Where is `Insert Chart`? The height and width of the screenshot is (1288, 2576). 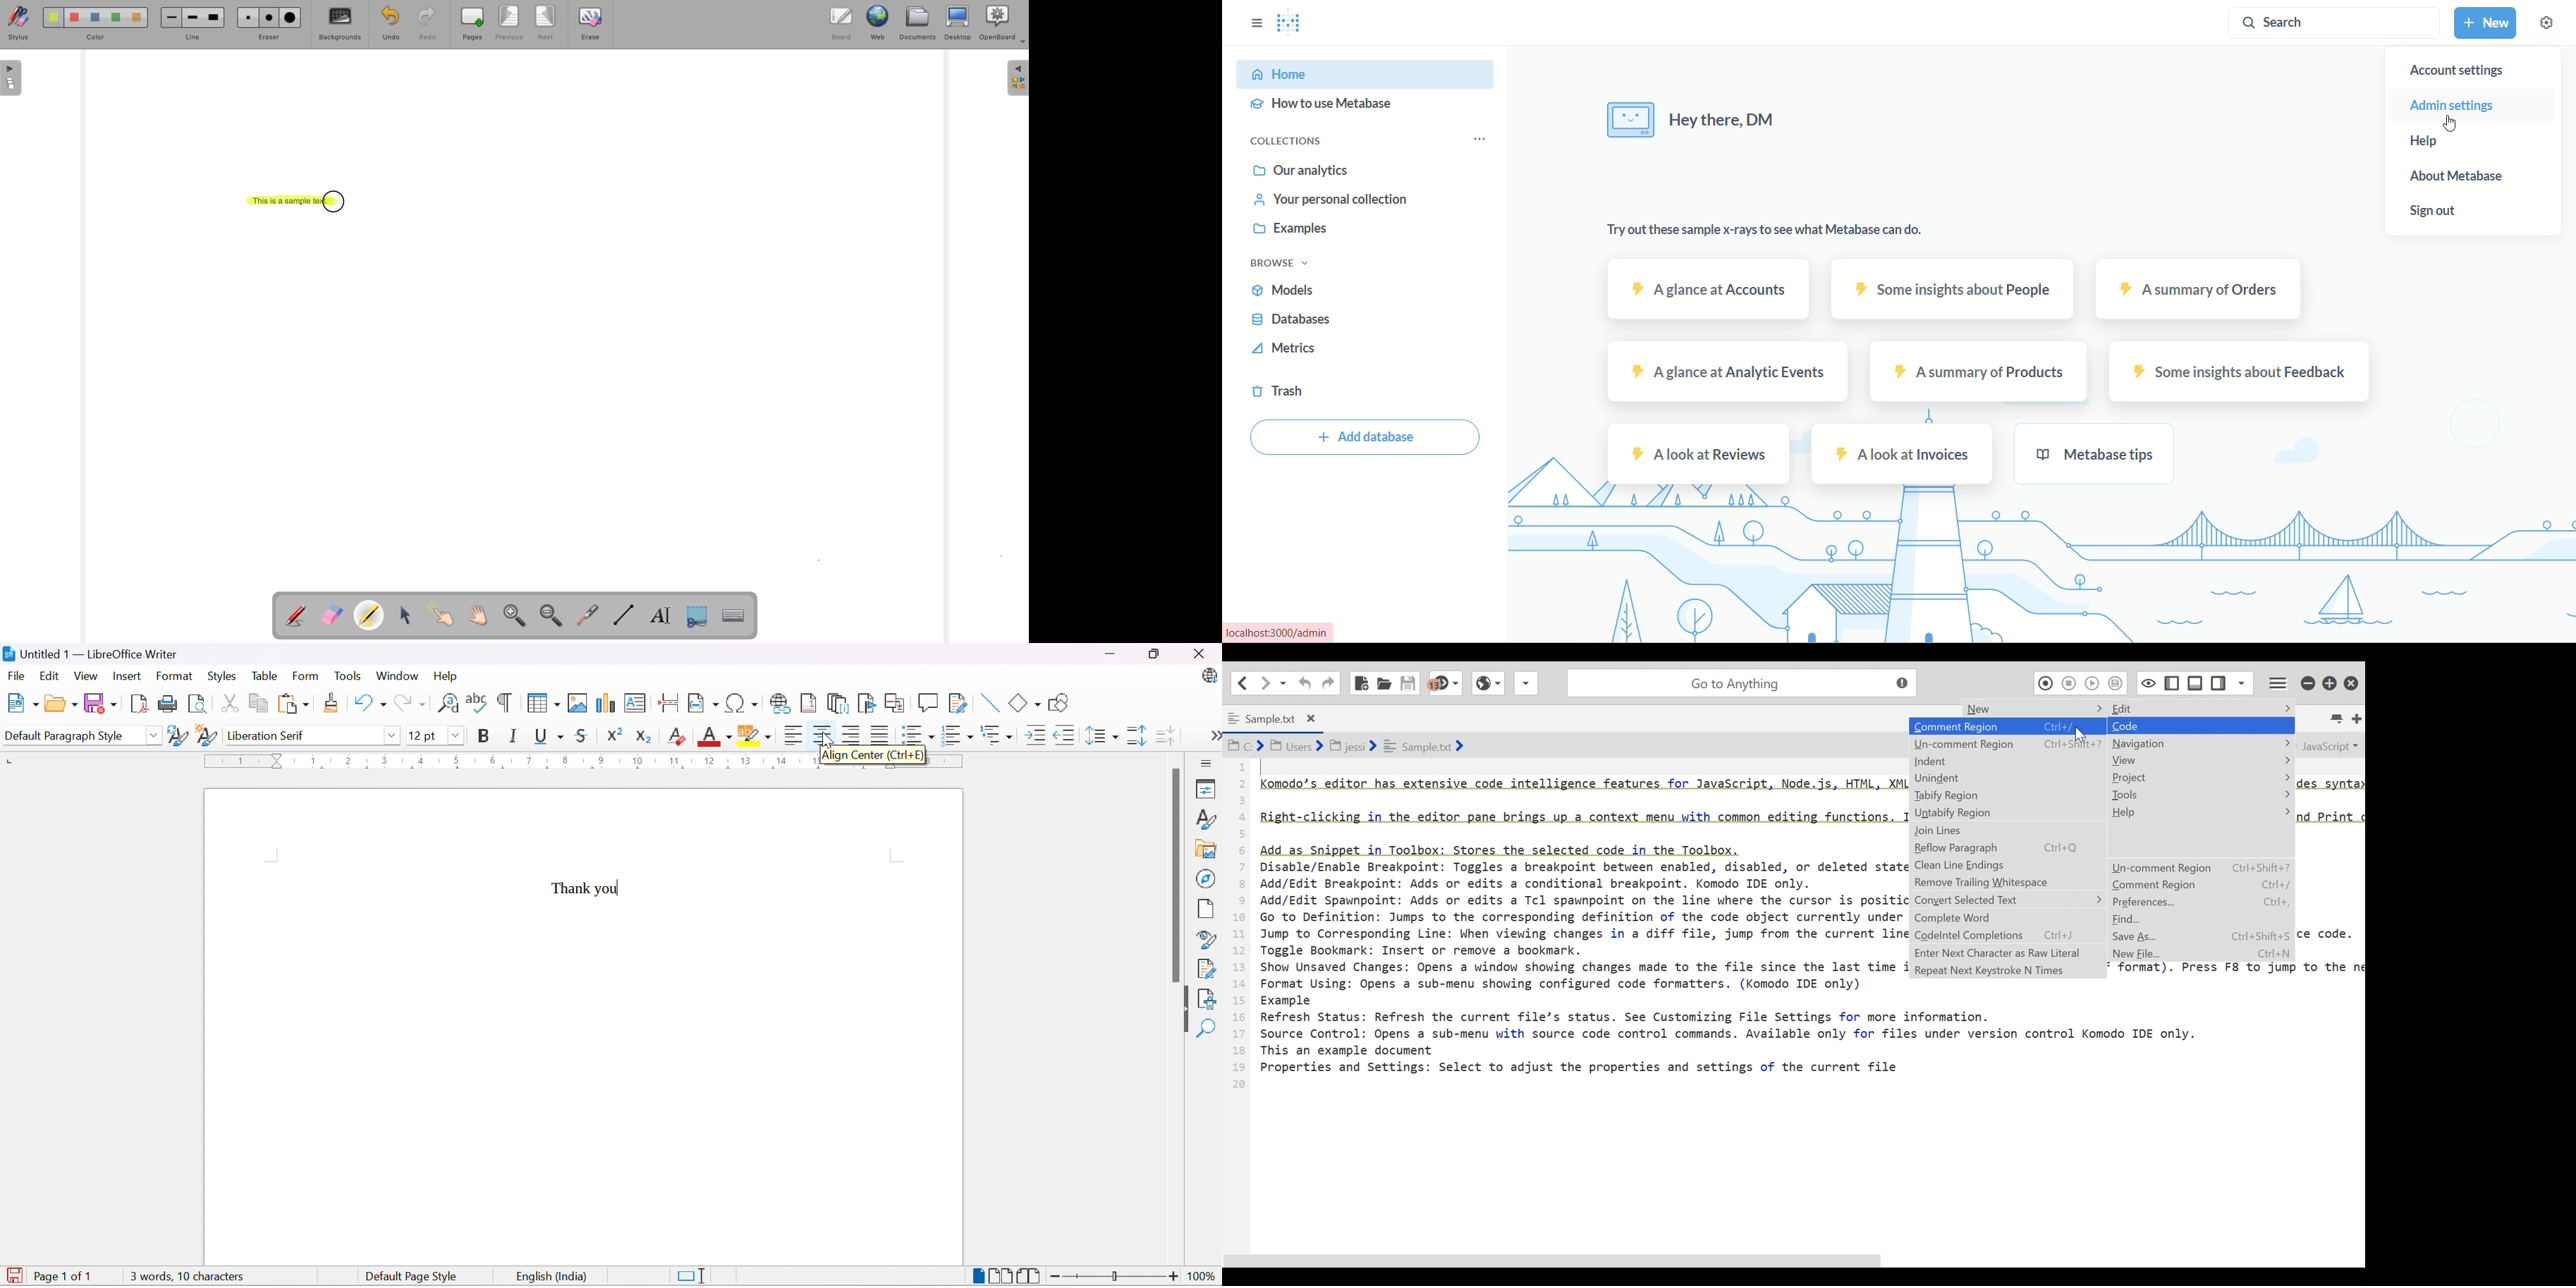
Insert Chart is located at coordinates (604, 703).